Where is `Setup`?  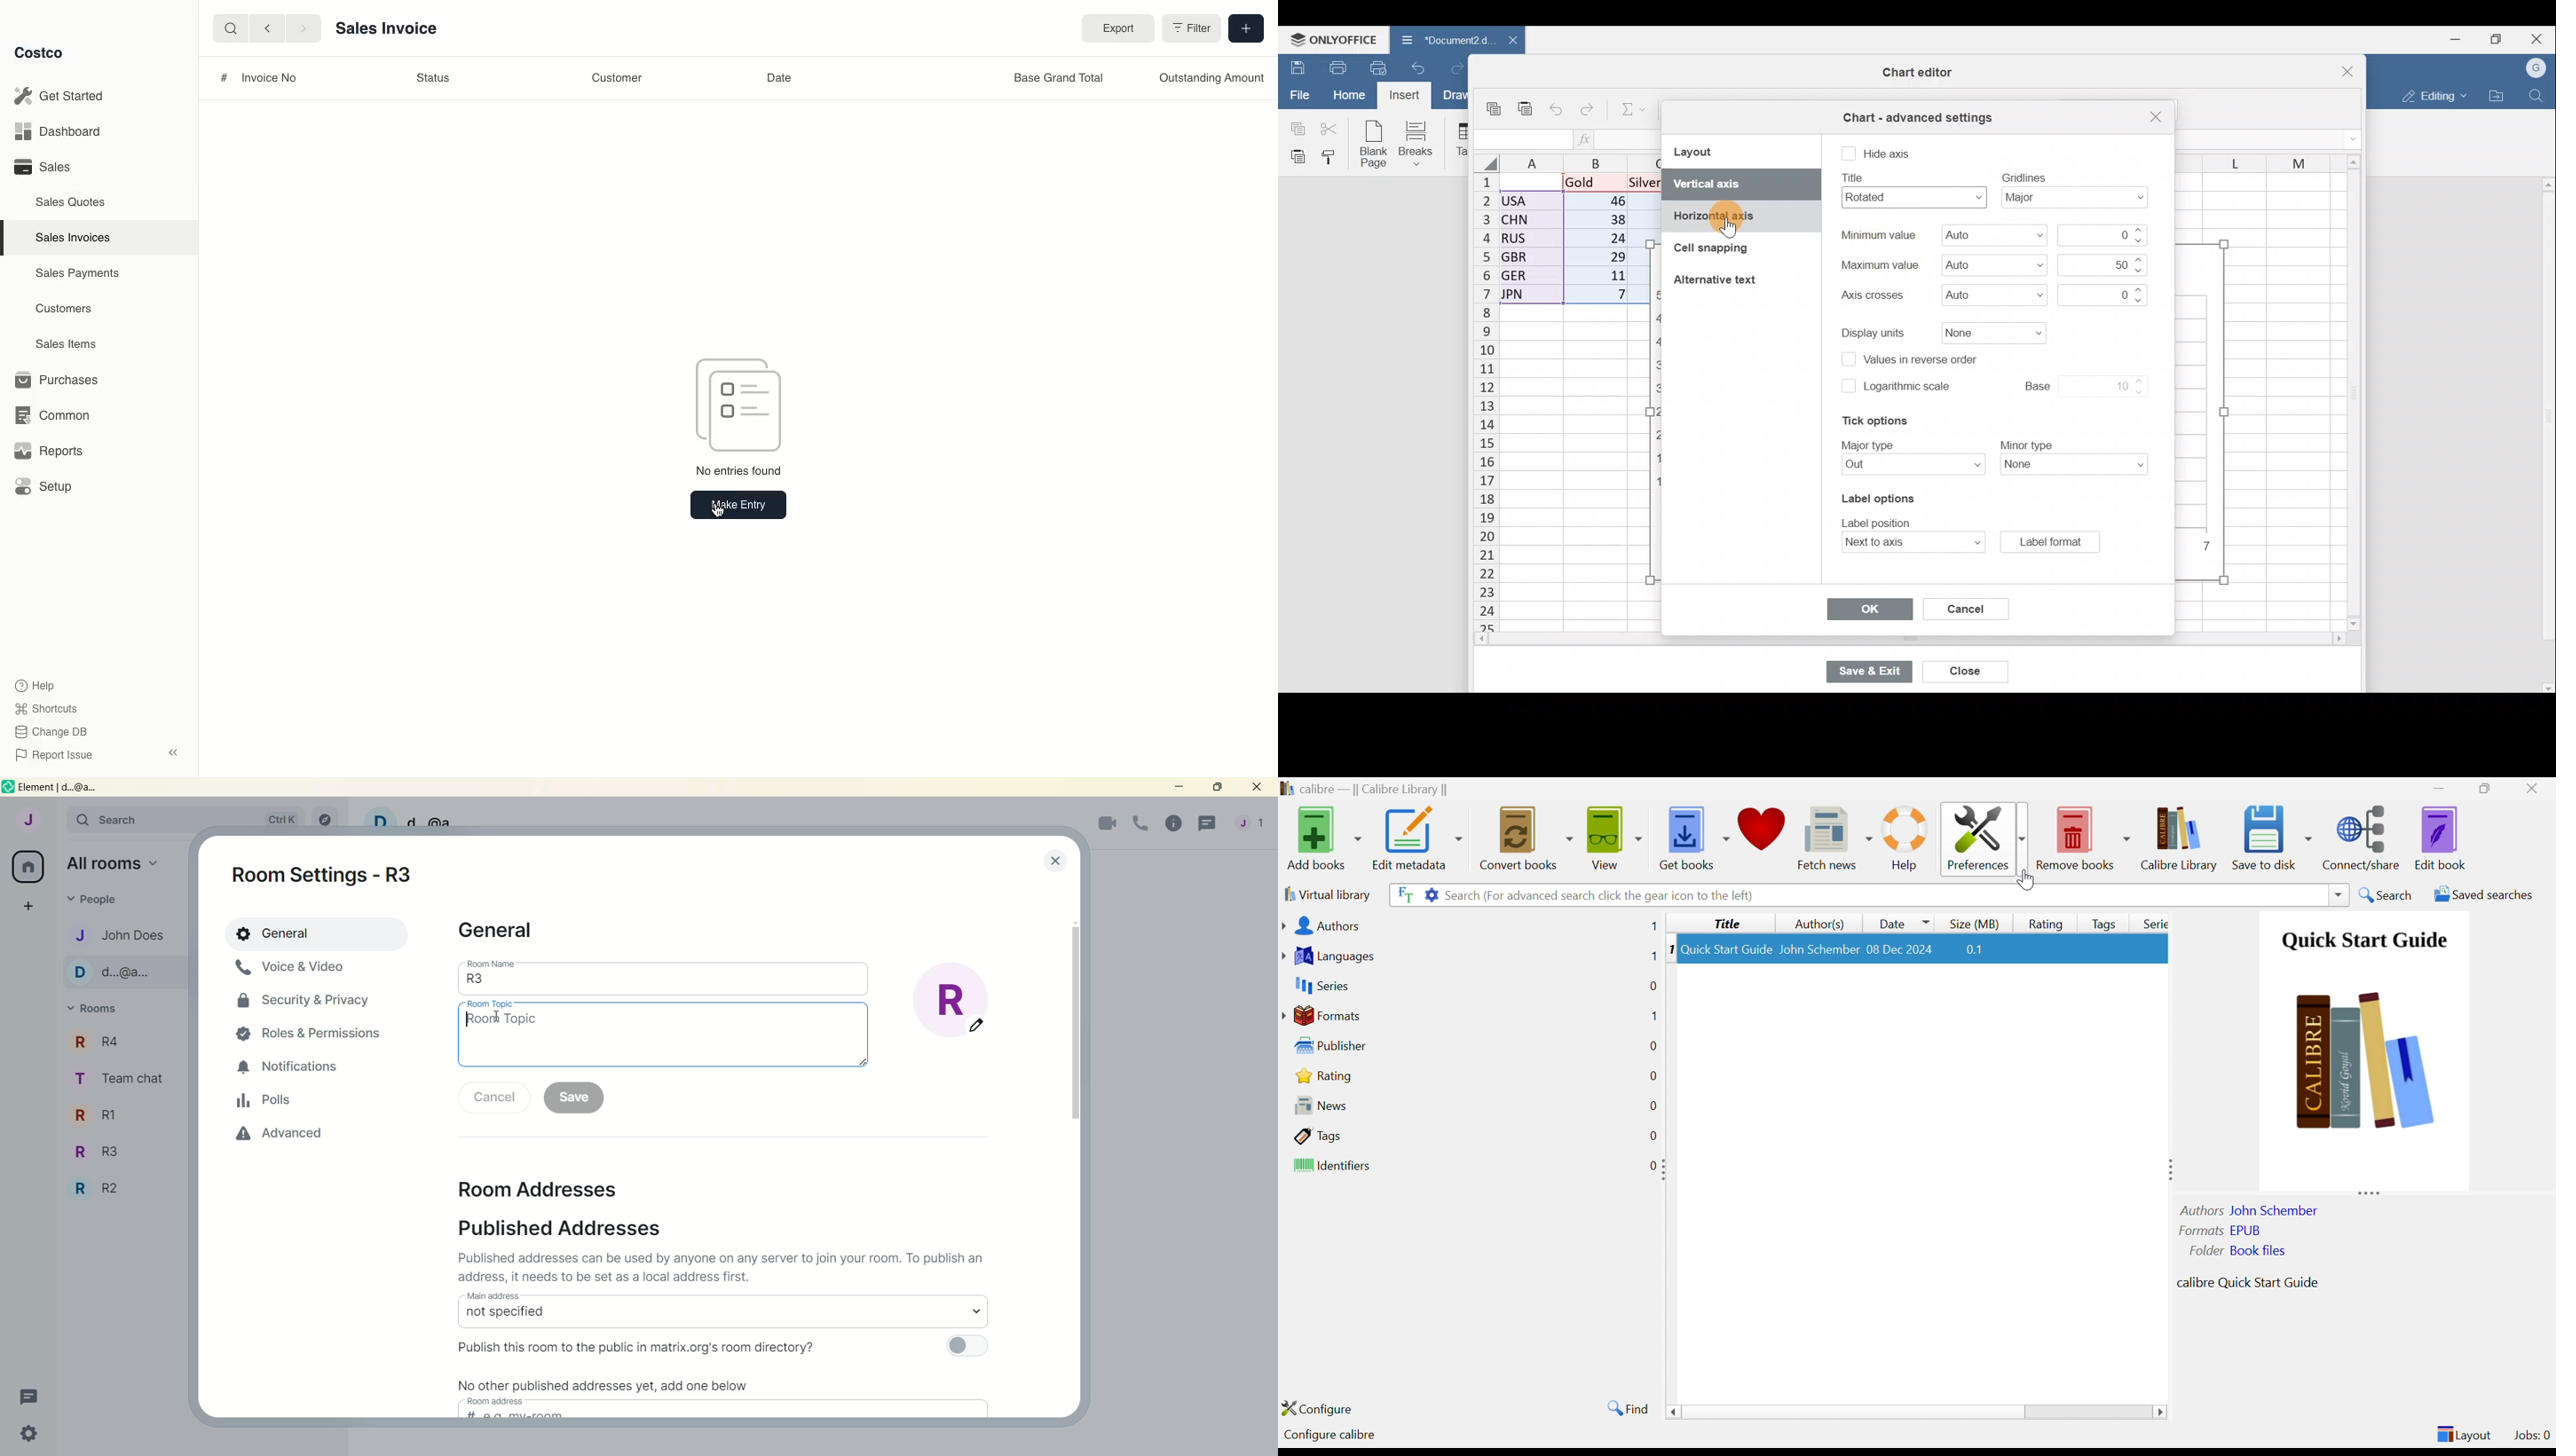
Setup is located at coordinates (45, 488).